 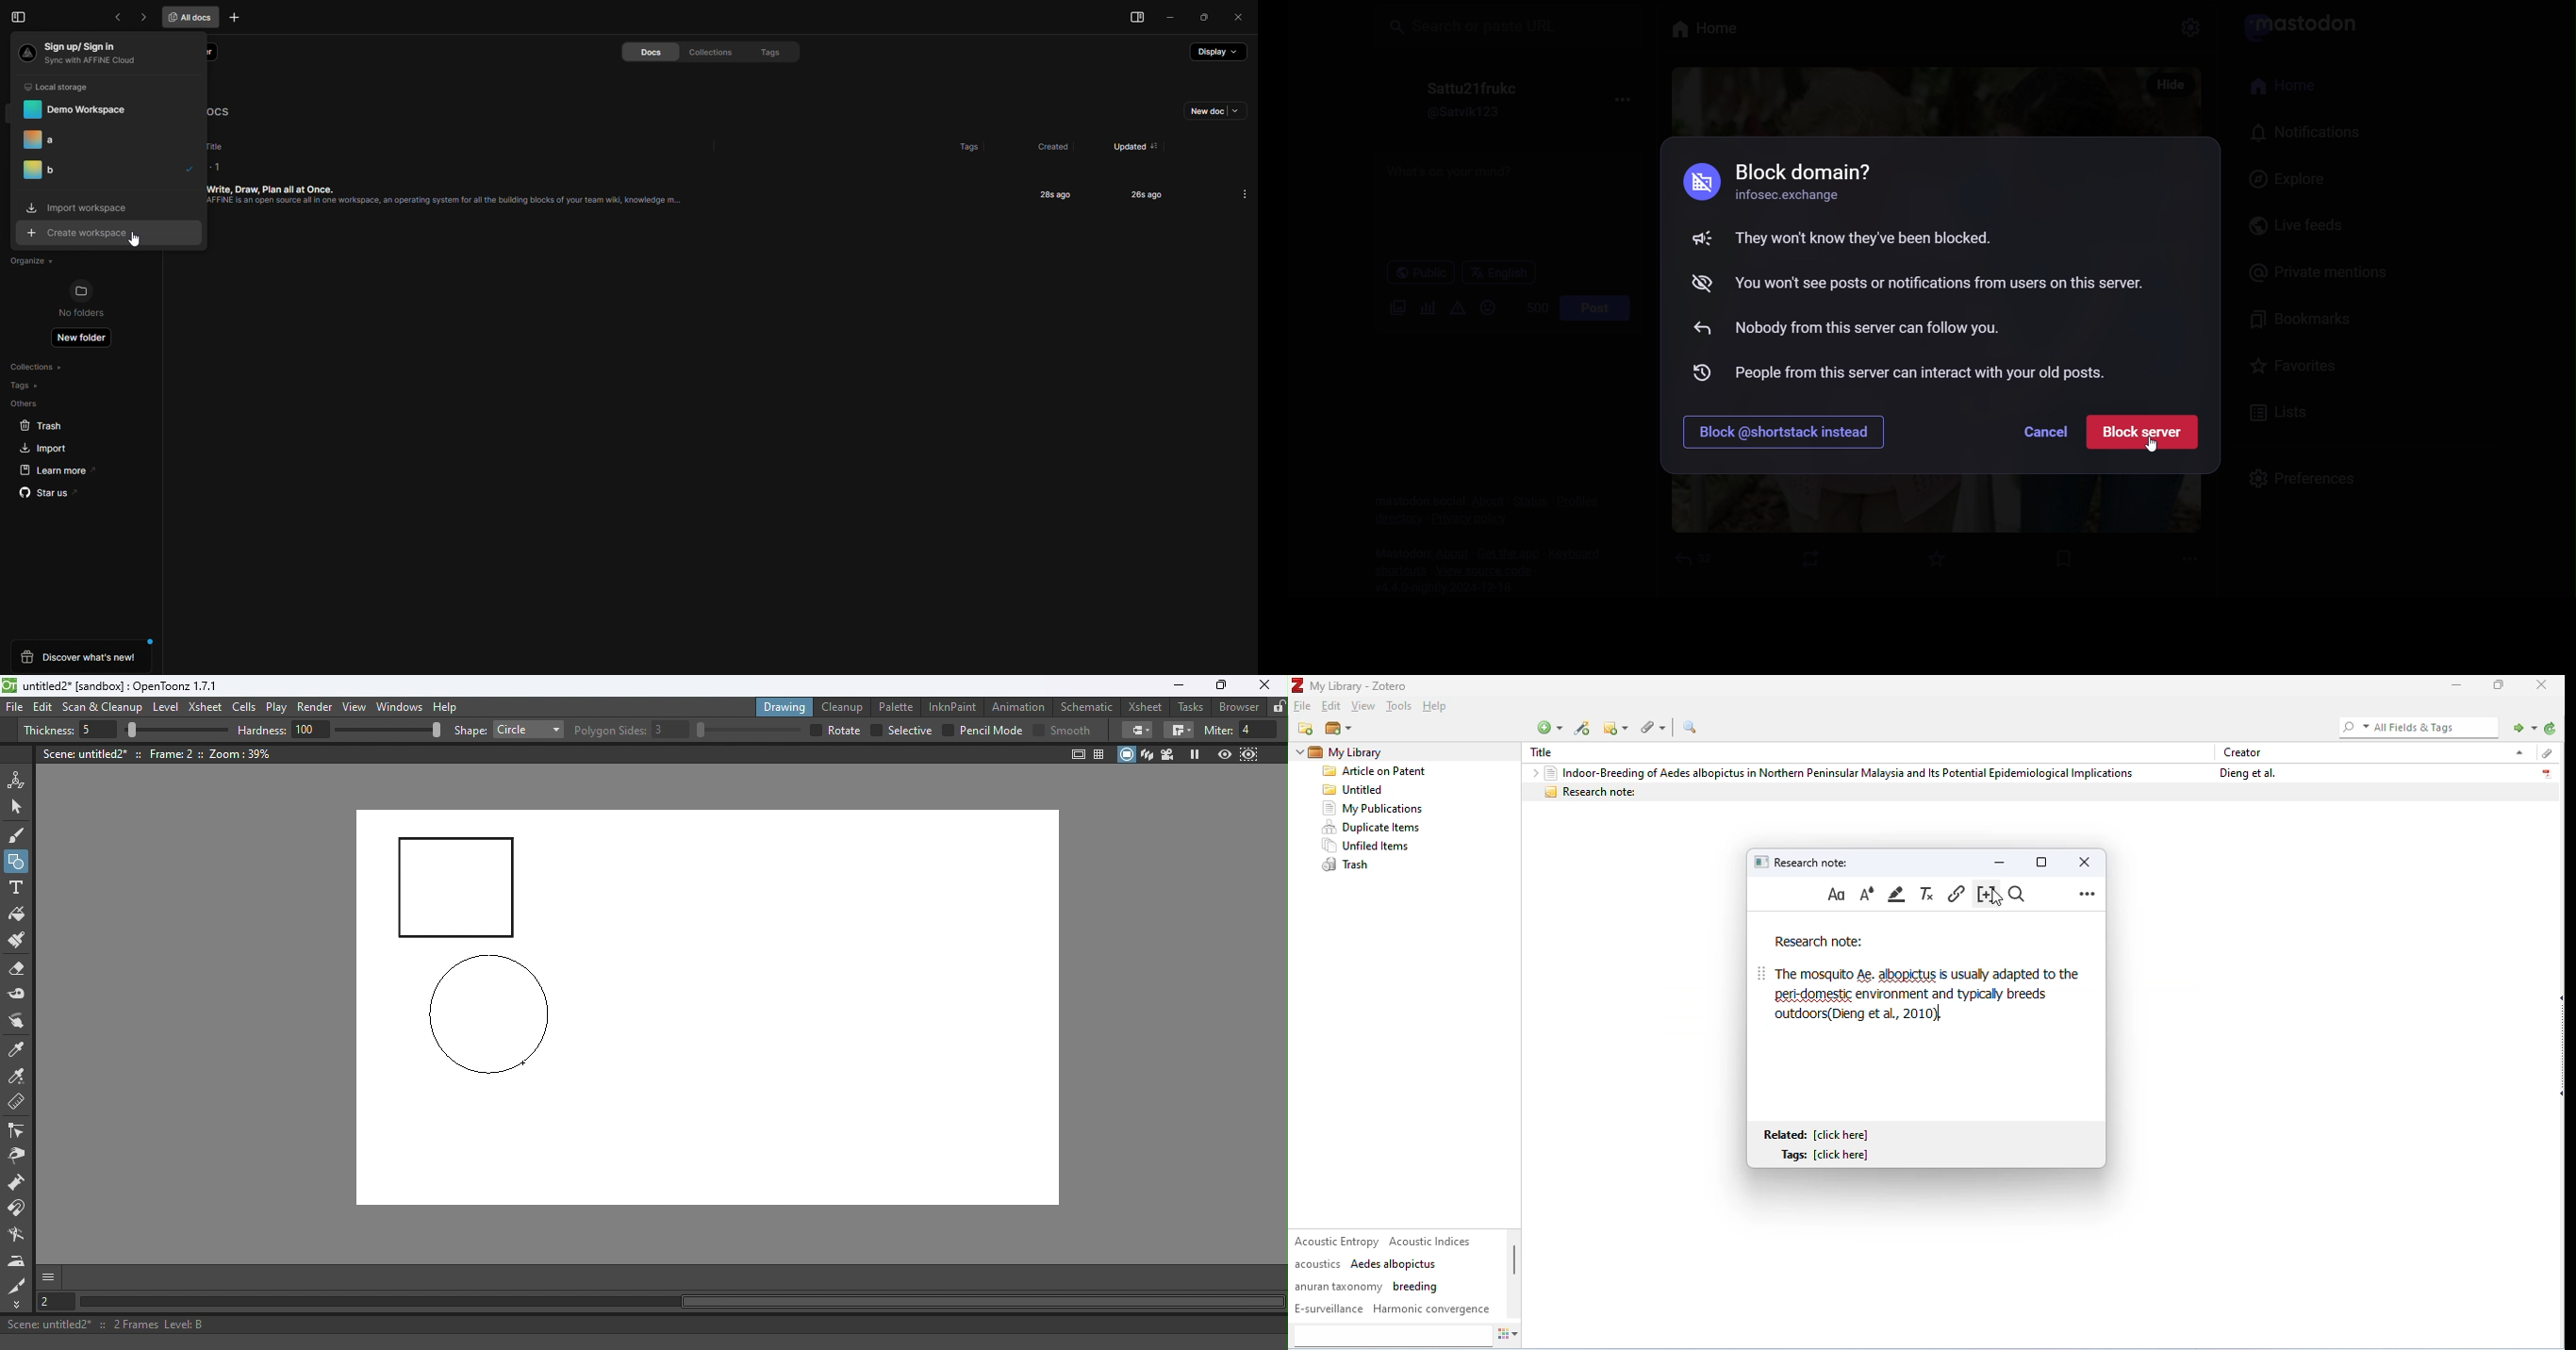 I want to click on updated, so click(x=1125, y=142).